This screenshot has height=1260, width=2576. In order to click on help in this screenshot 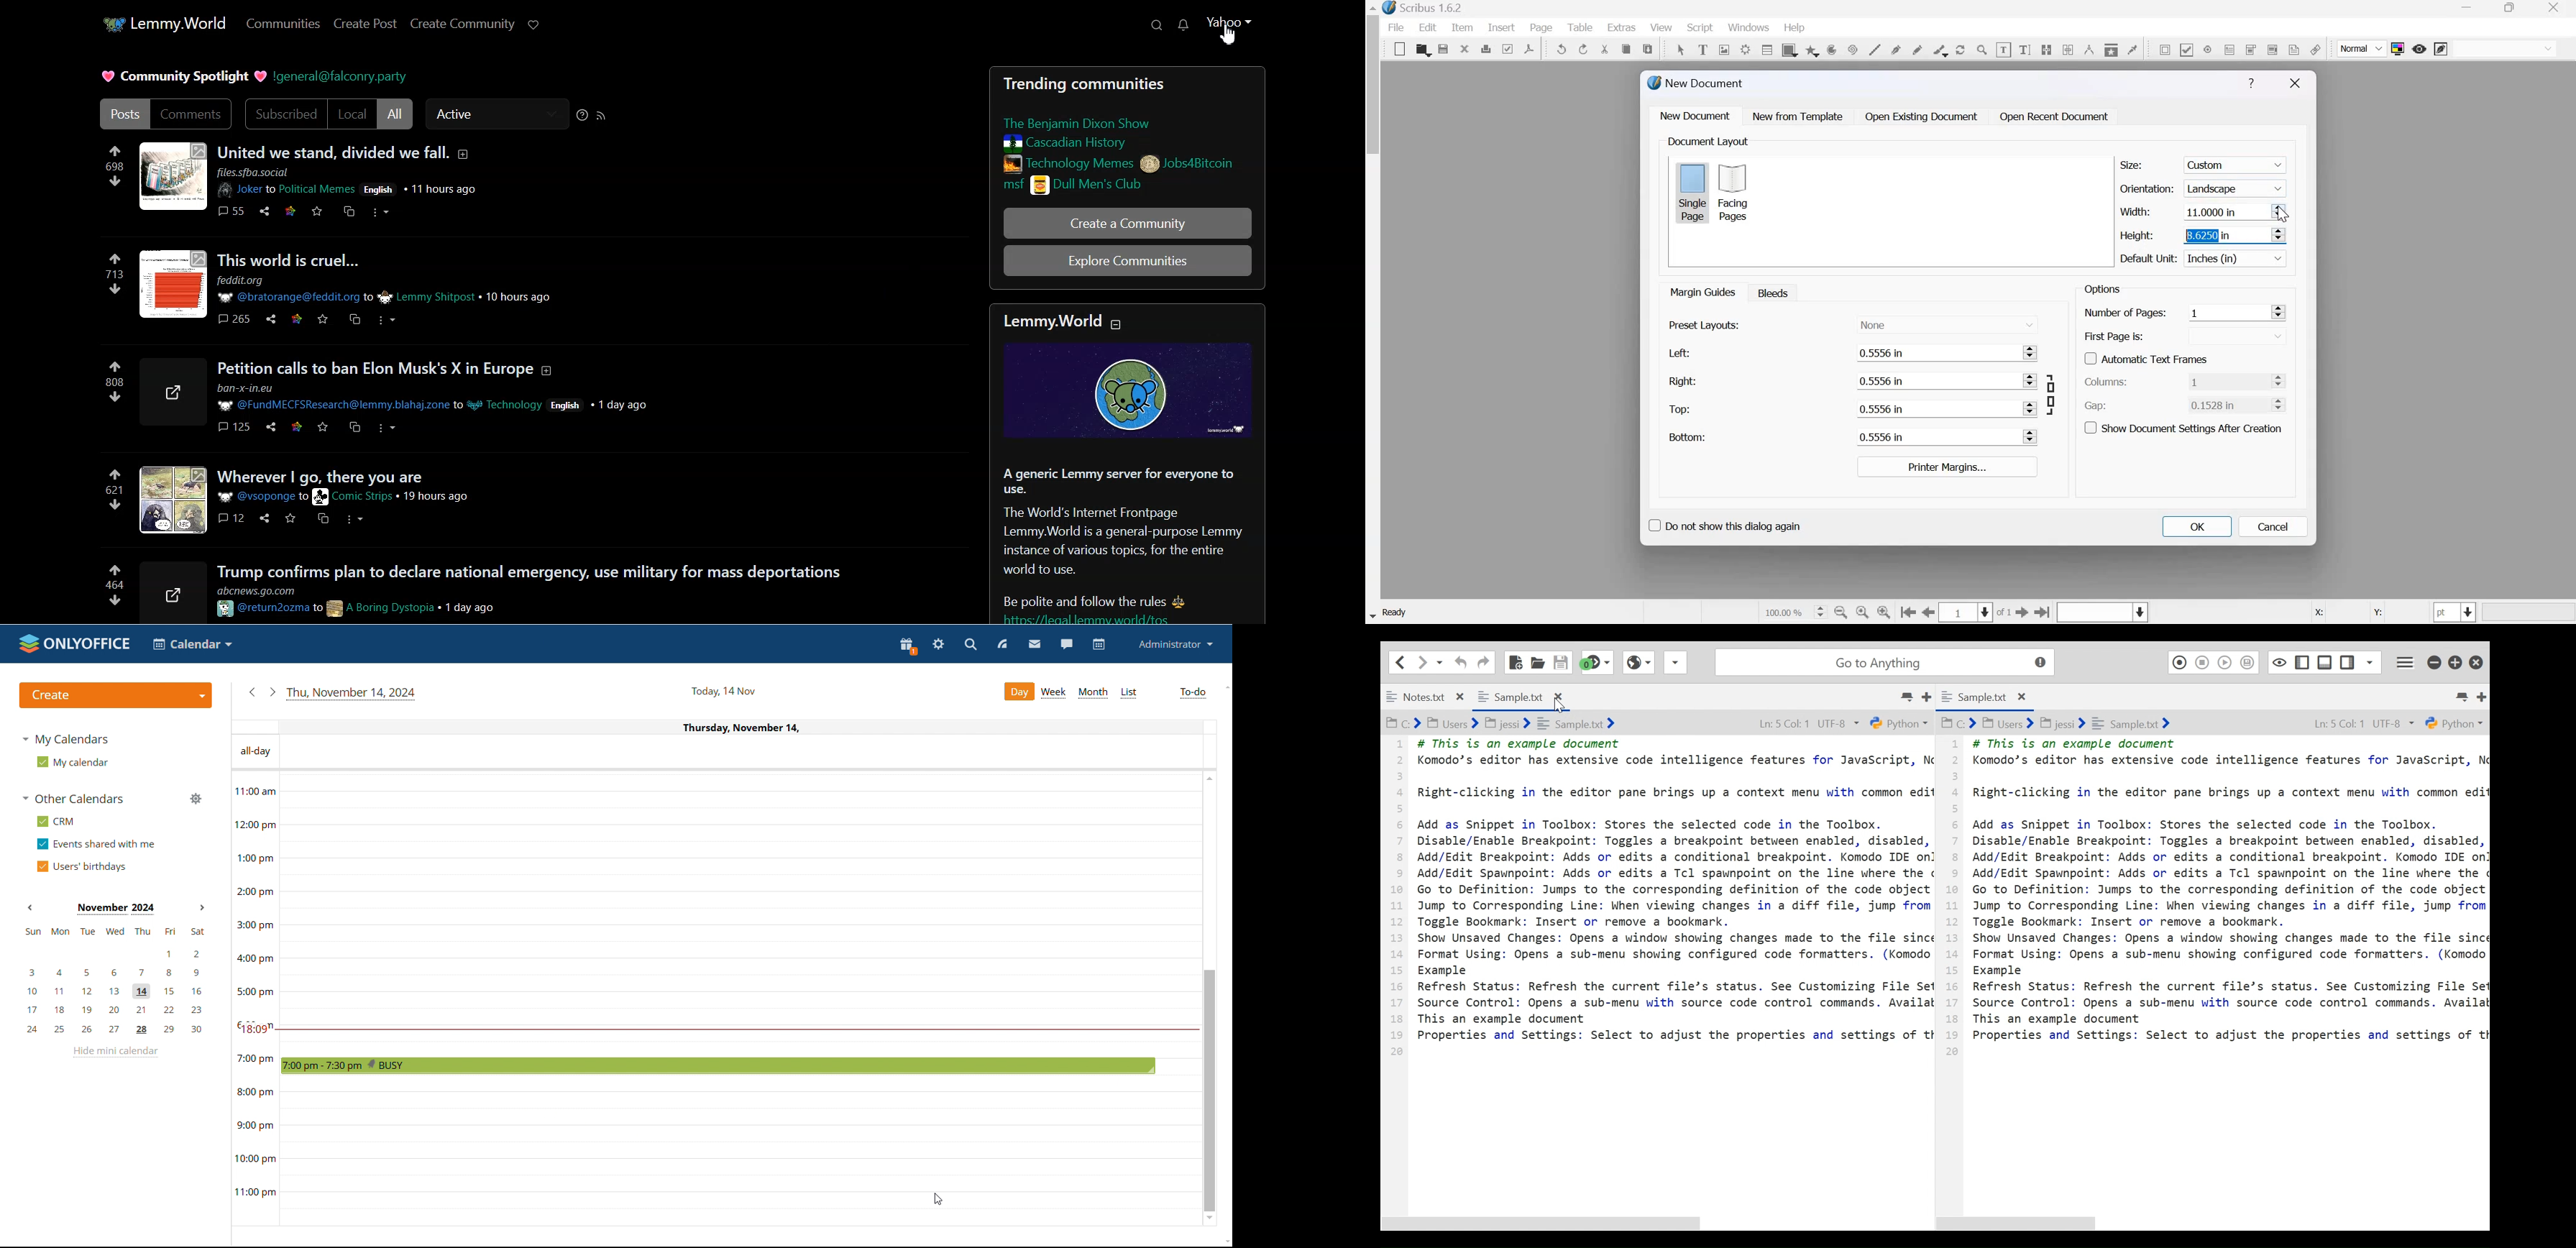, I will do `click(1795, 28)`.